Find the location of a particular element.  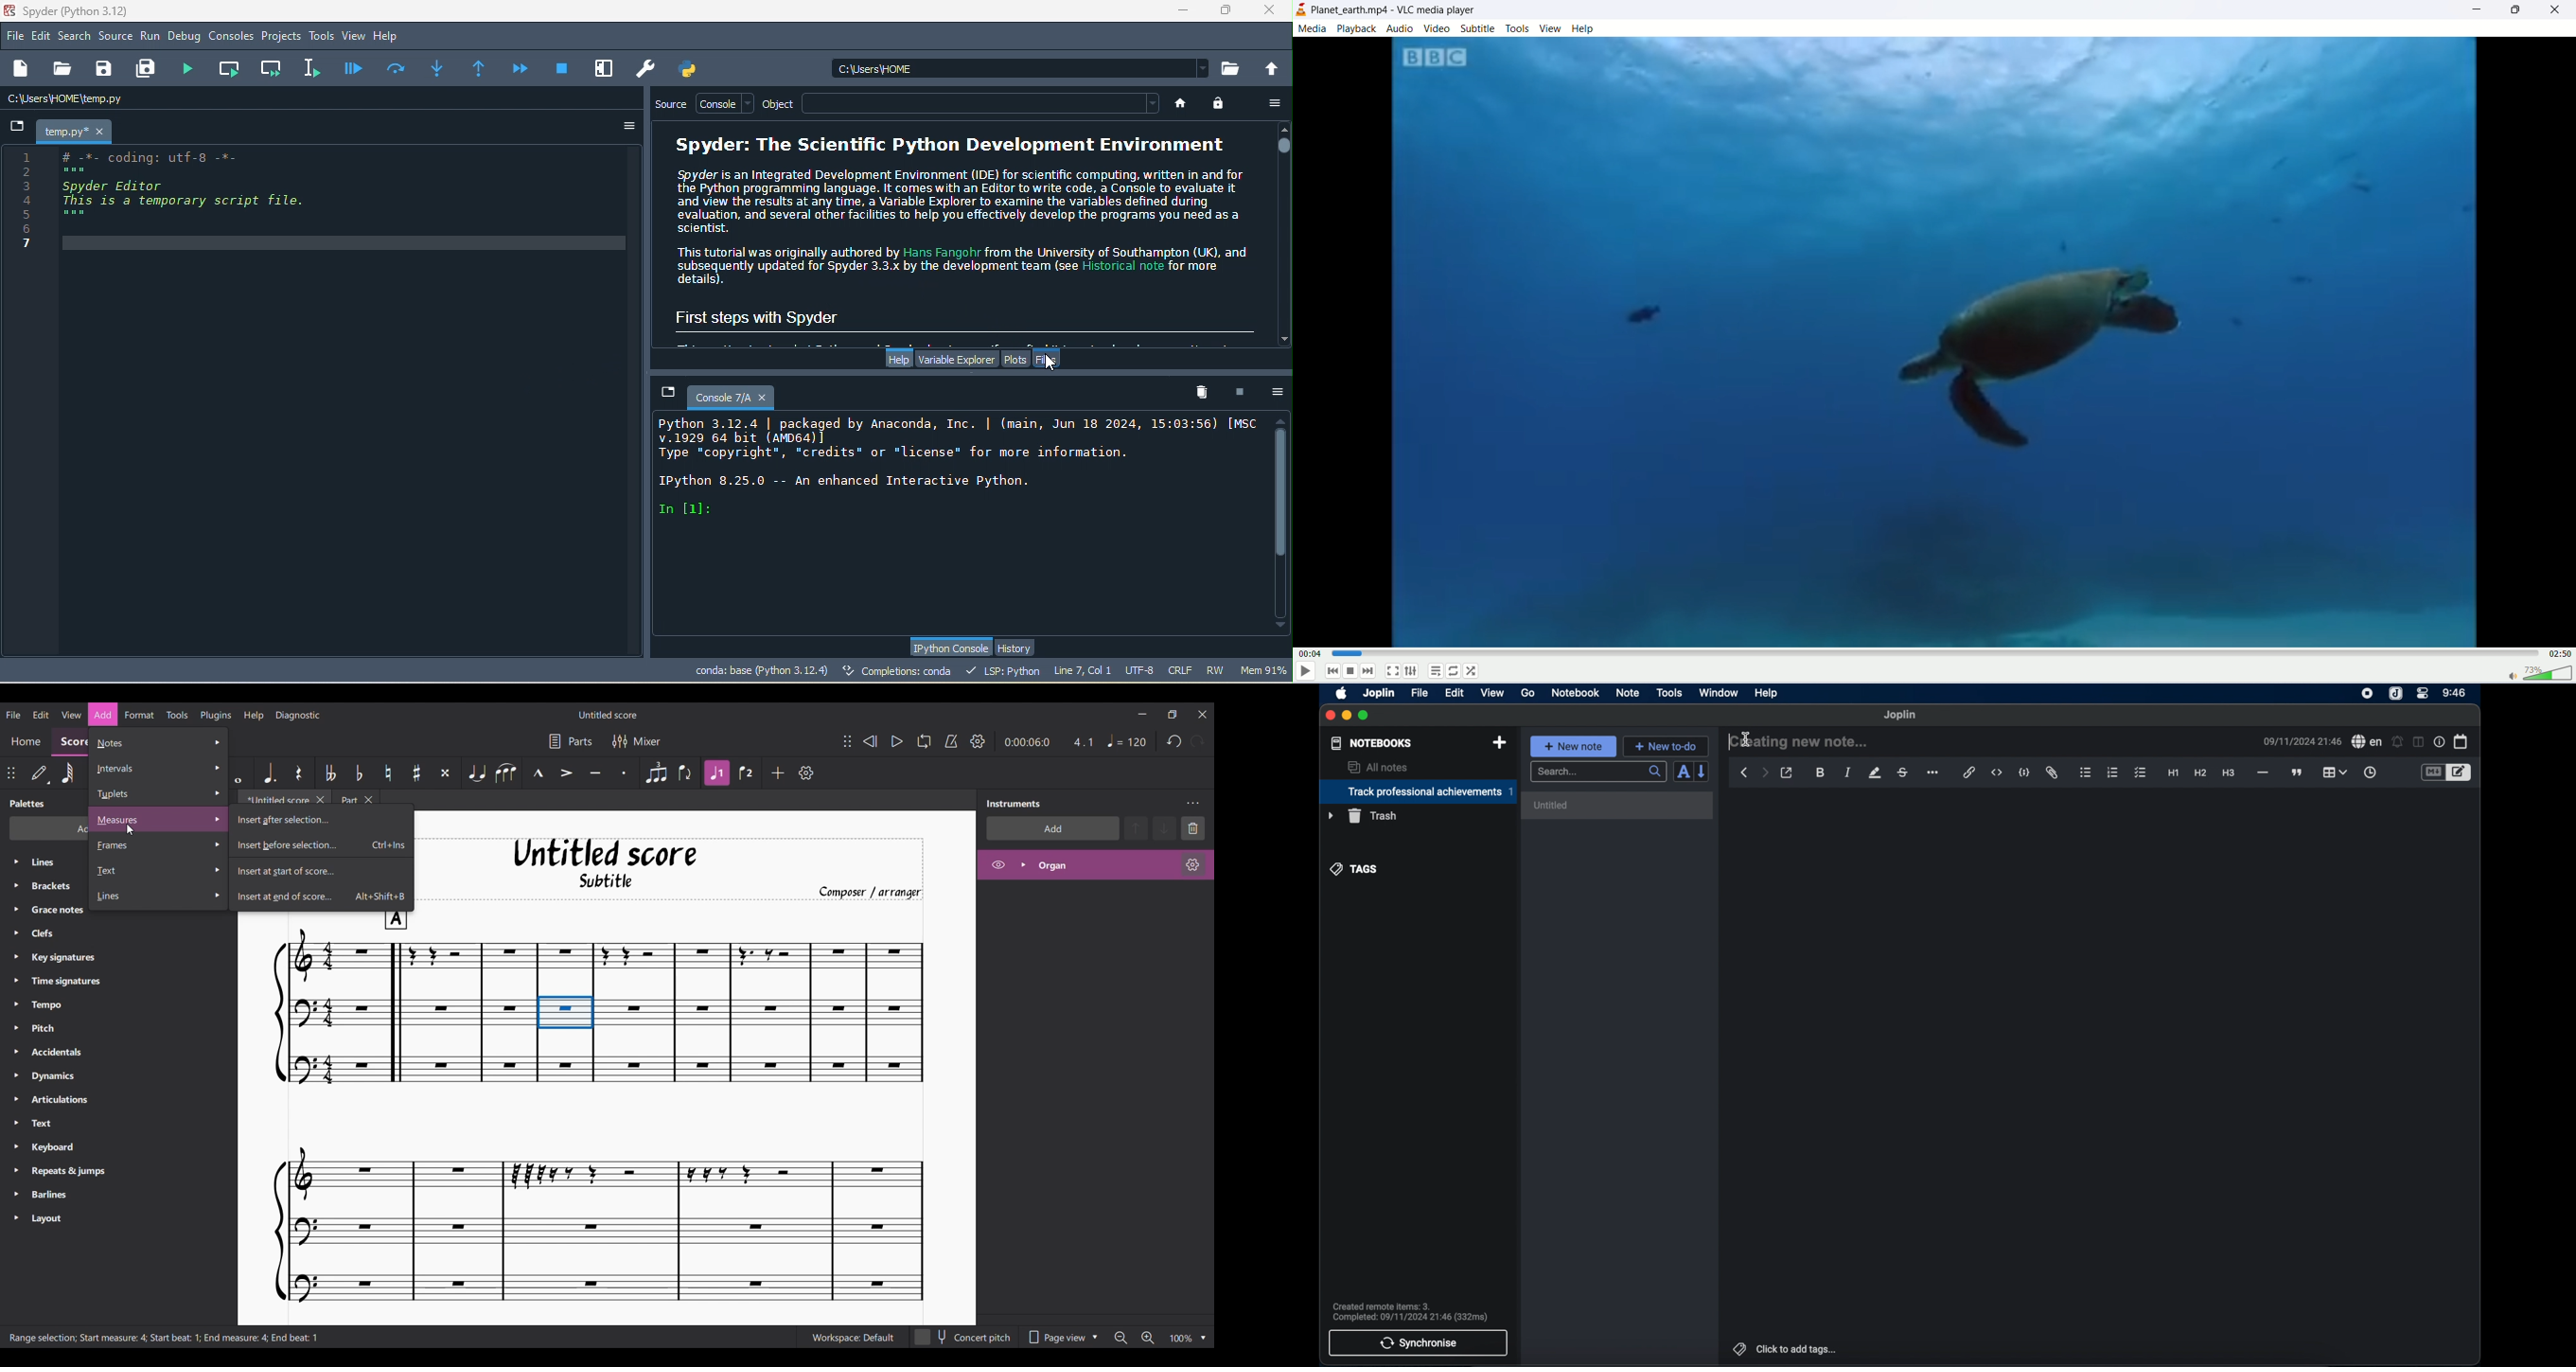

Show interface in a smaller tab is located at coordinates (1172, 714).